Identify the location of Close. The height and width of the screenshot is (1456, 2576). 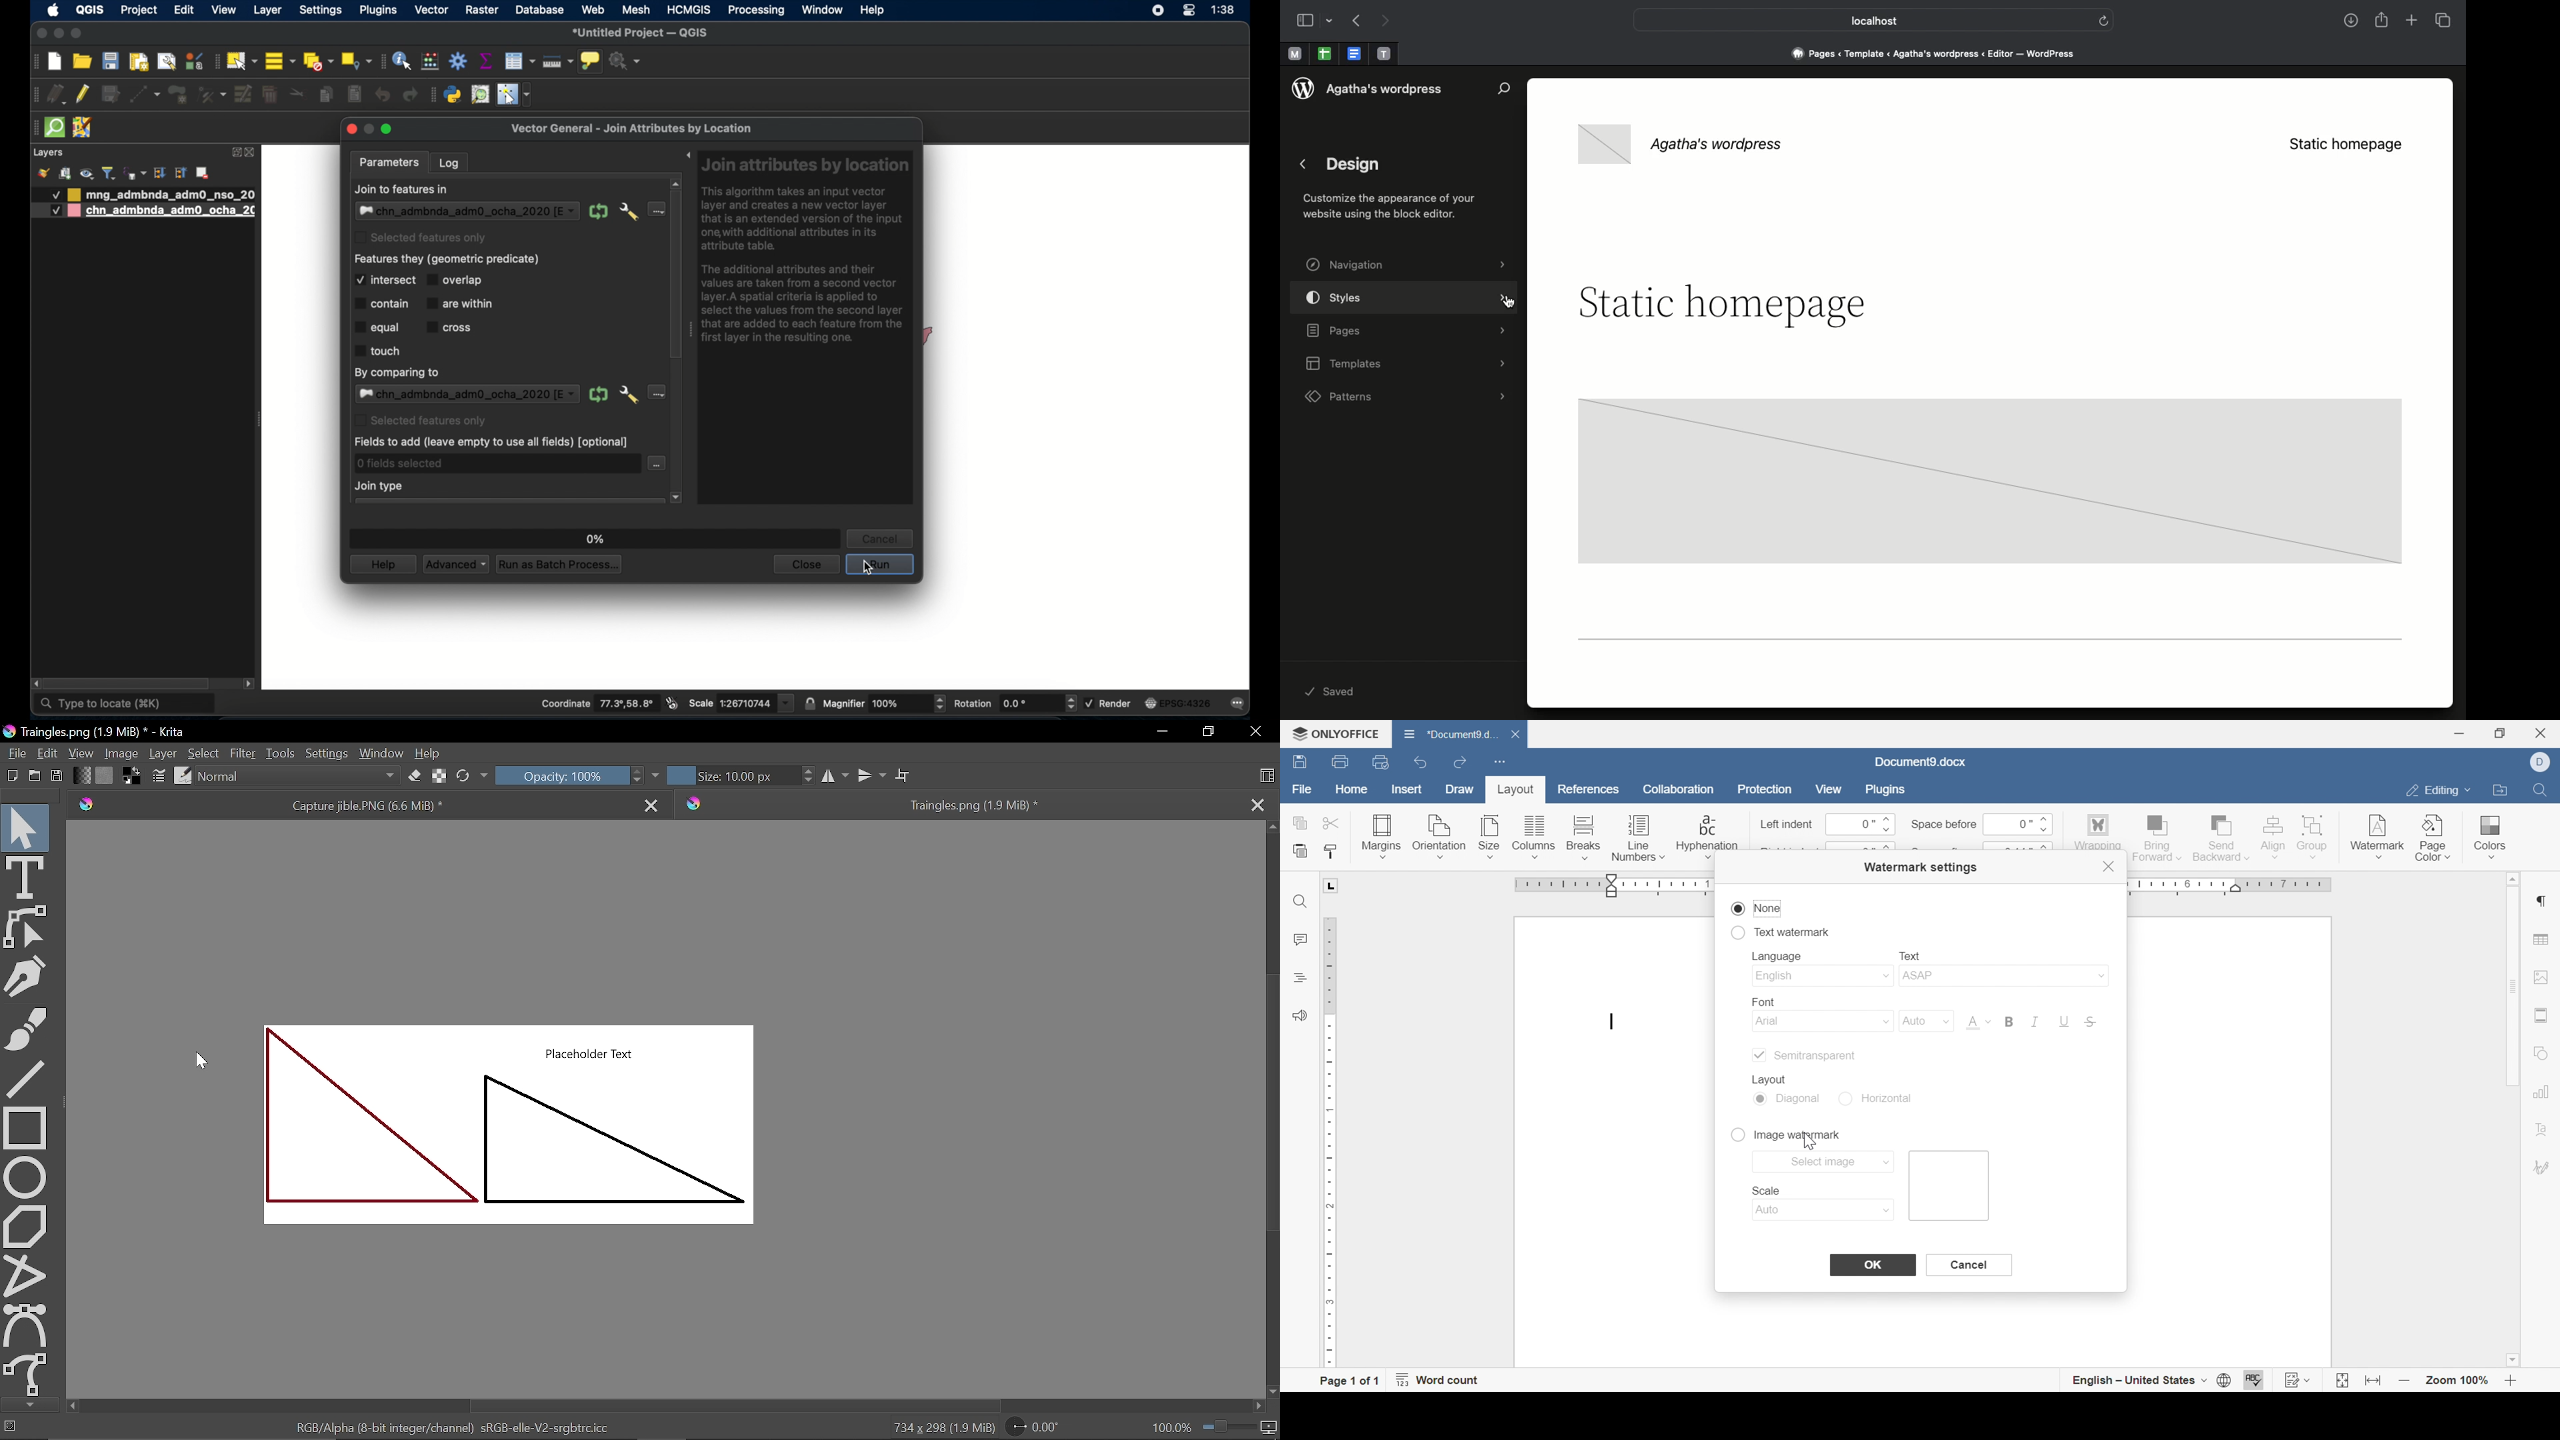
(1255, 733).